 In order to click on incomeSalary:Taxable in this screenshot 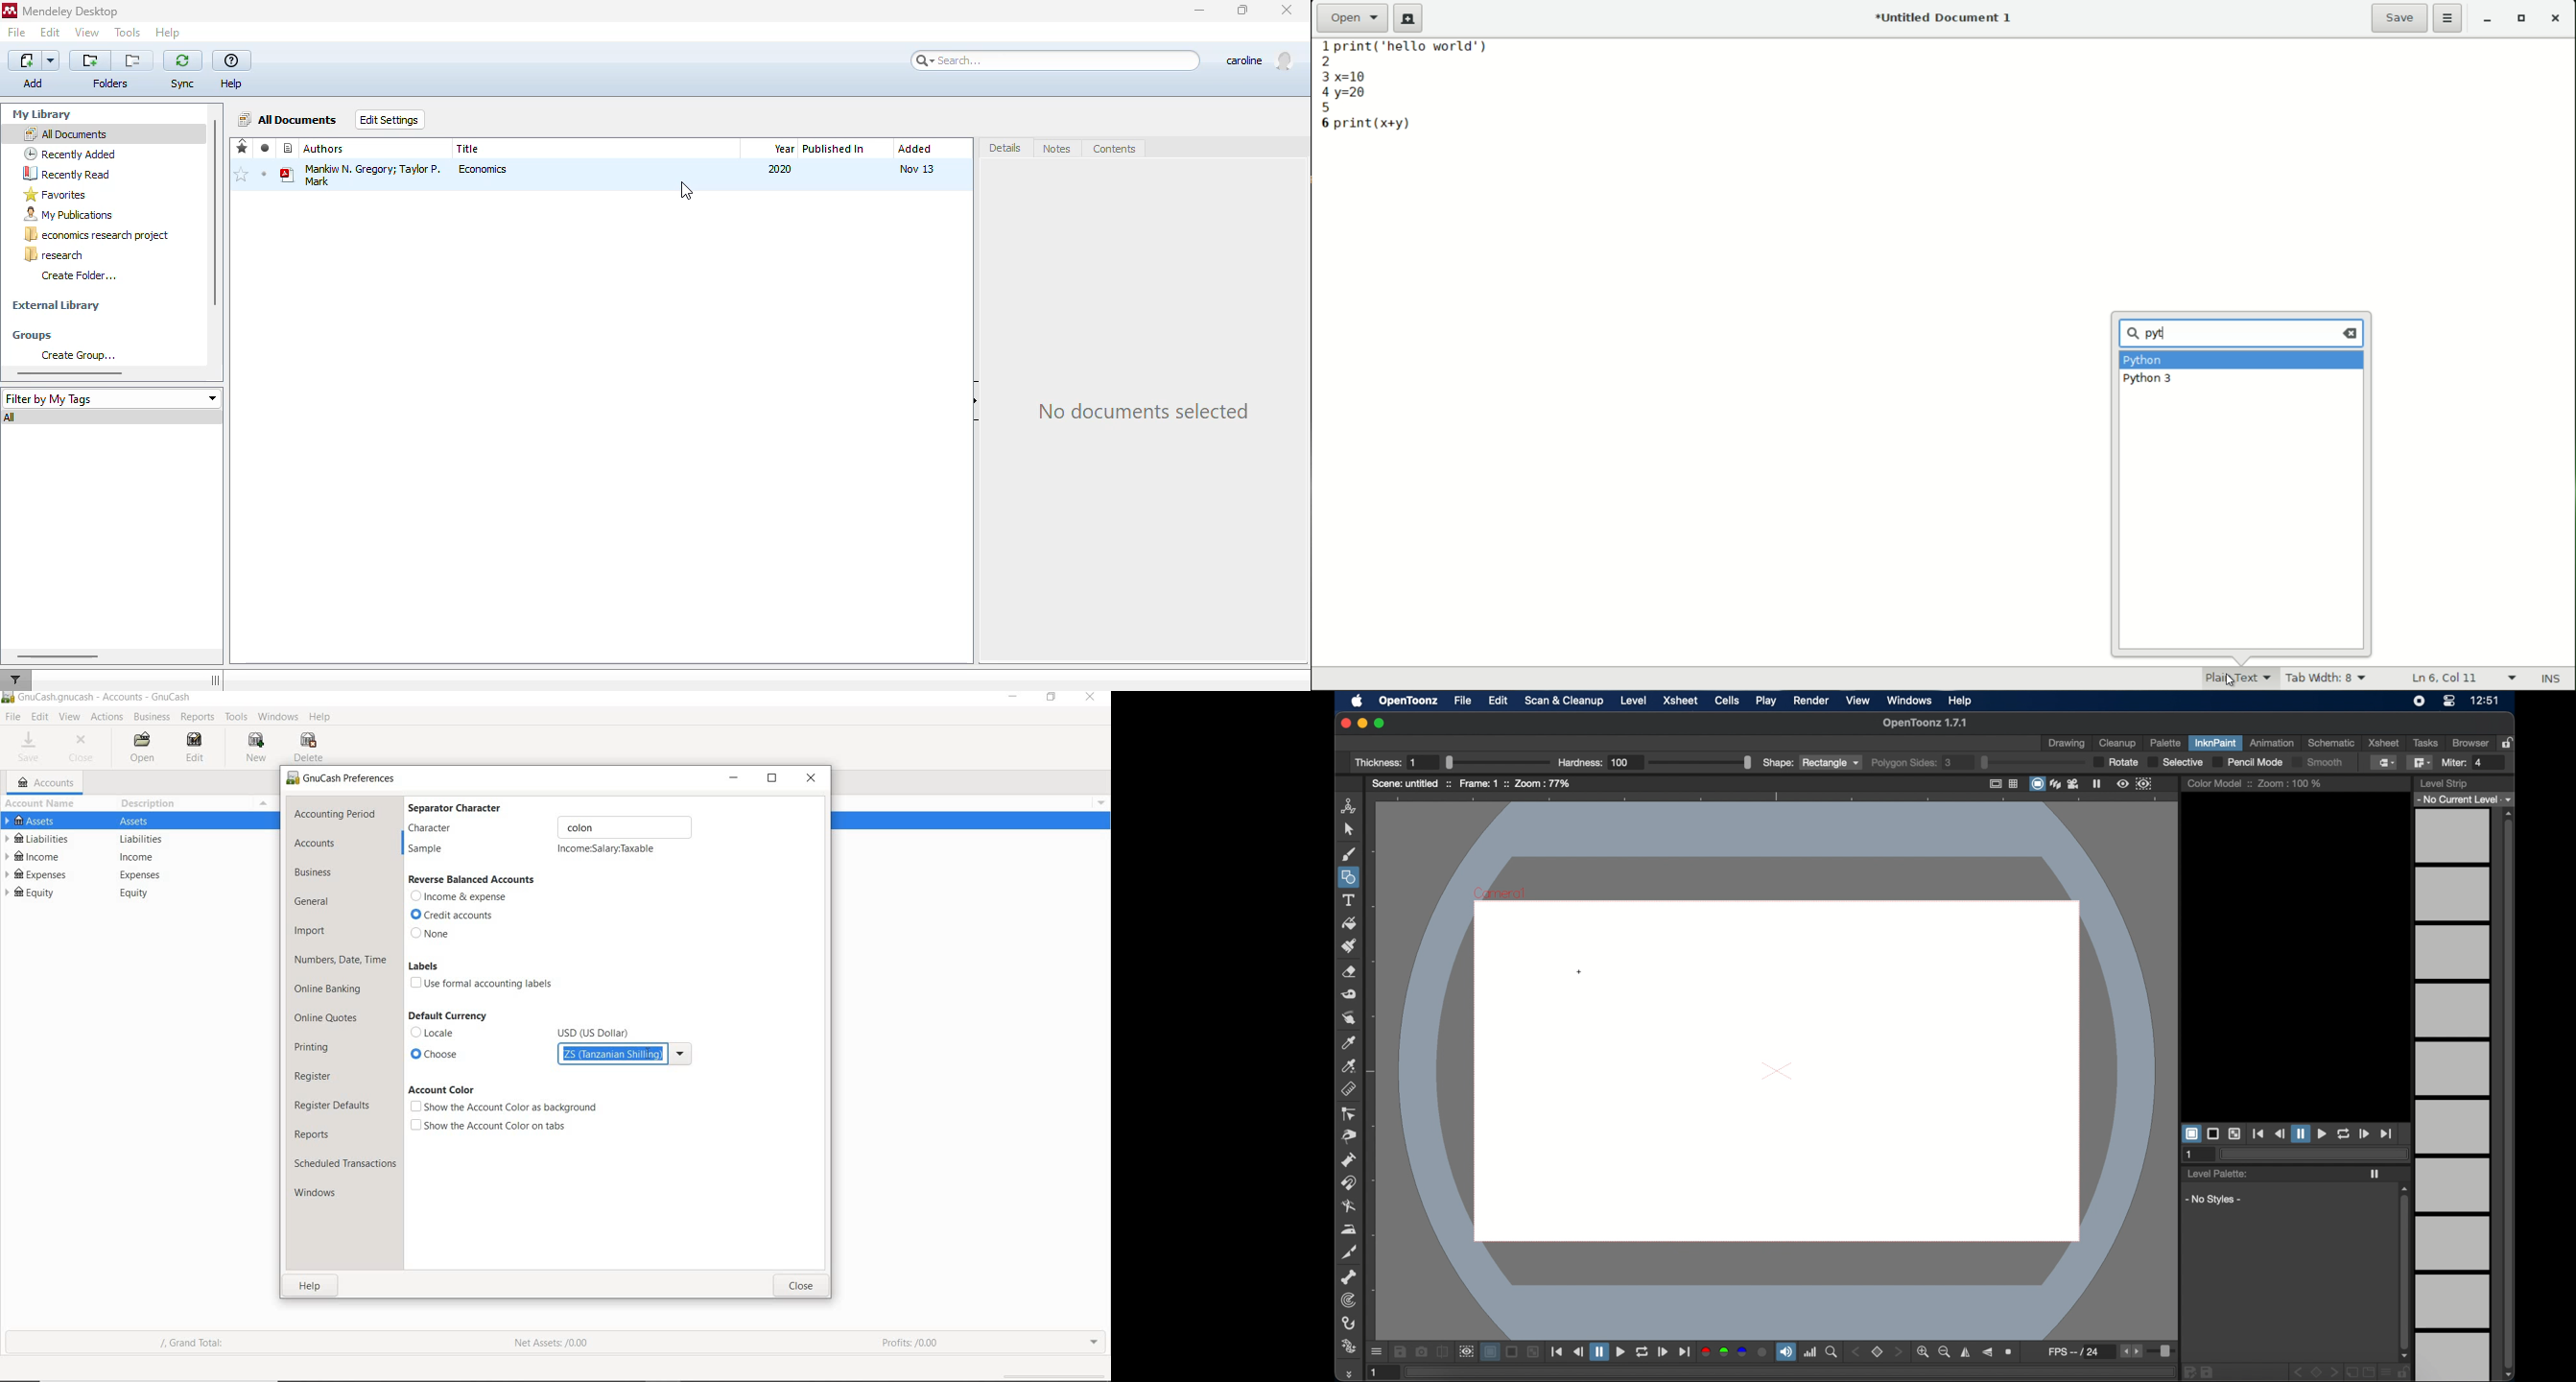, I will do `click(607, 851)`.